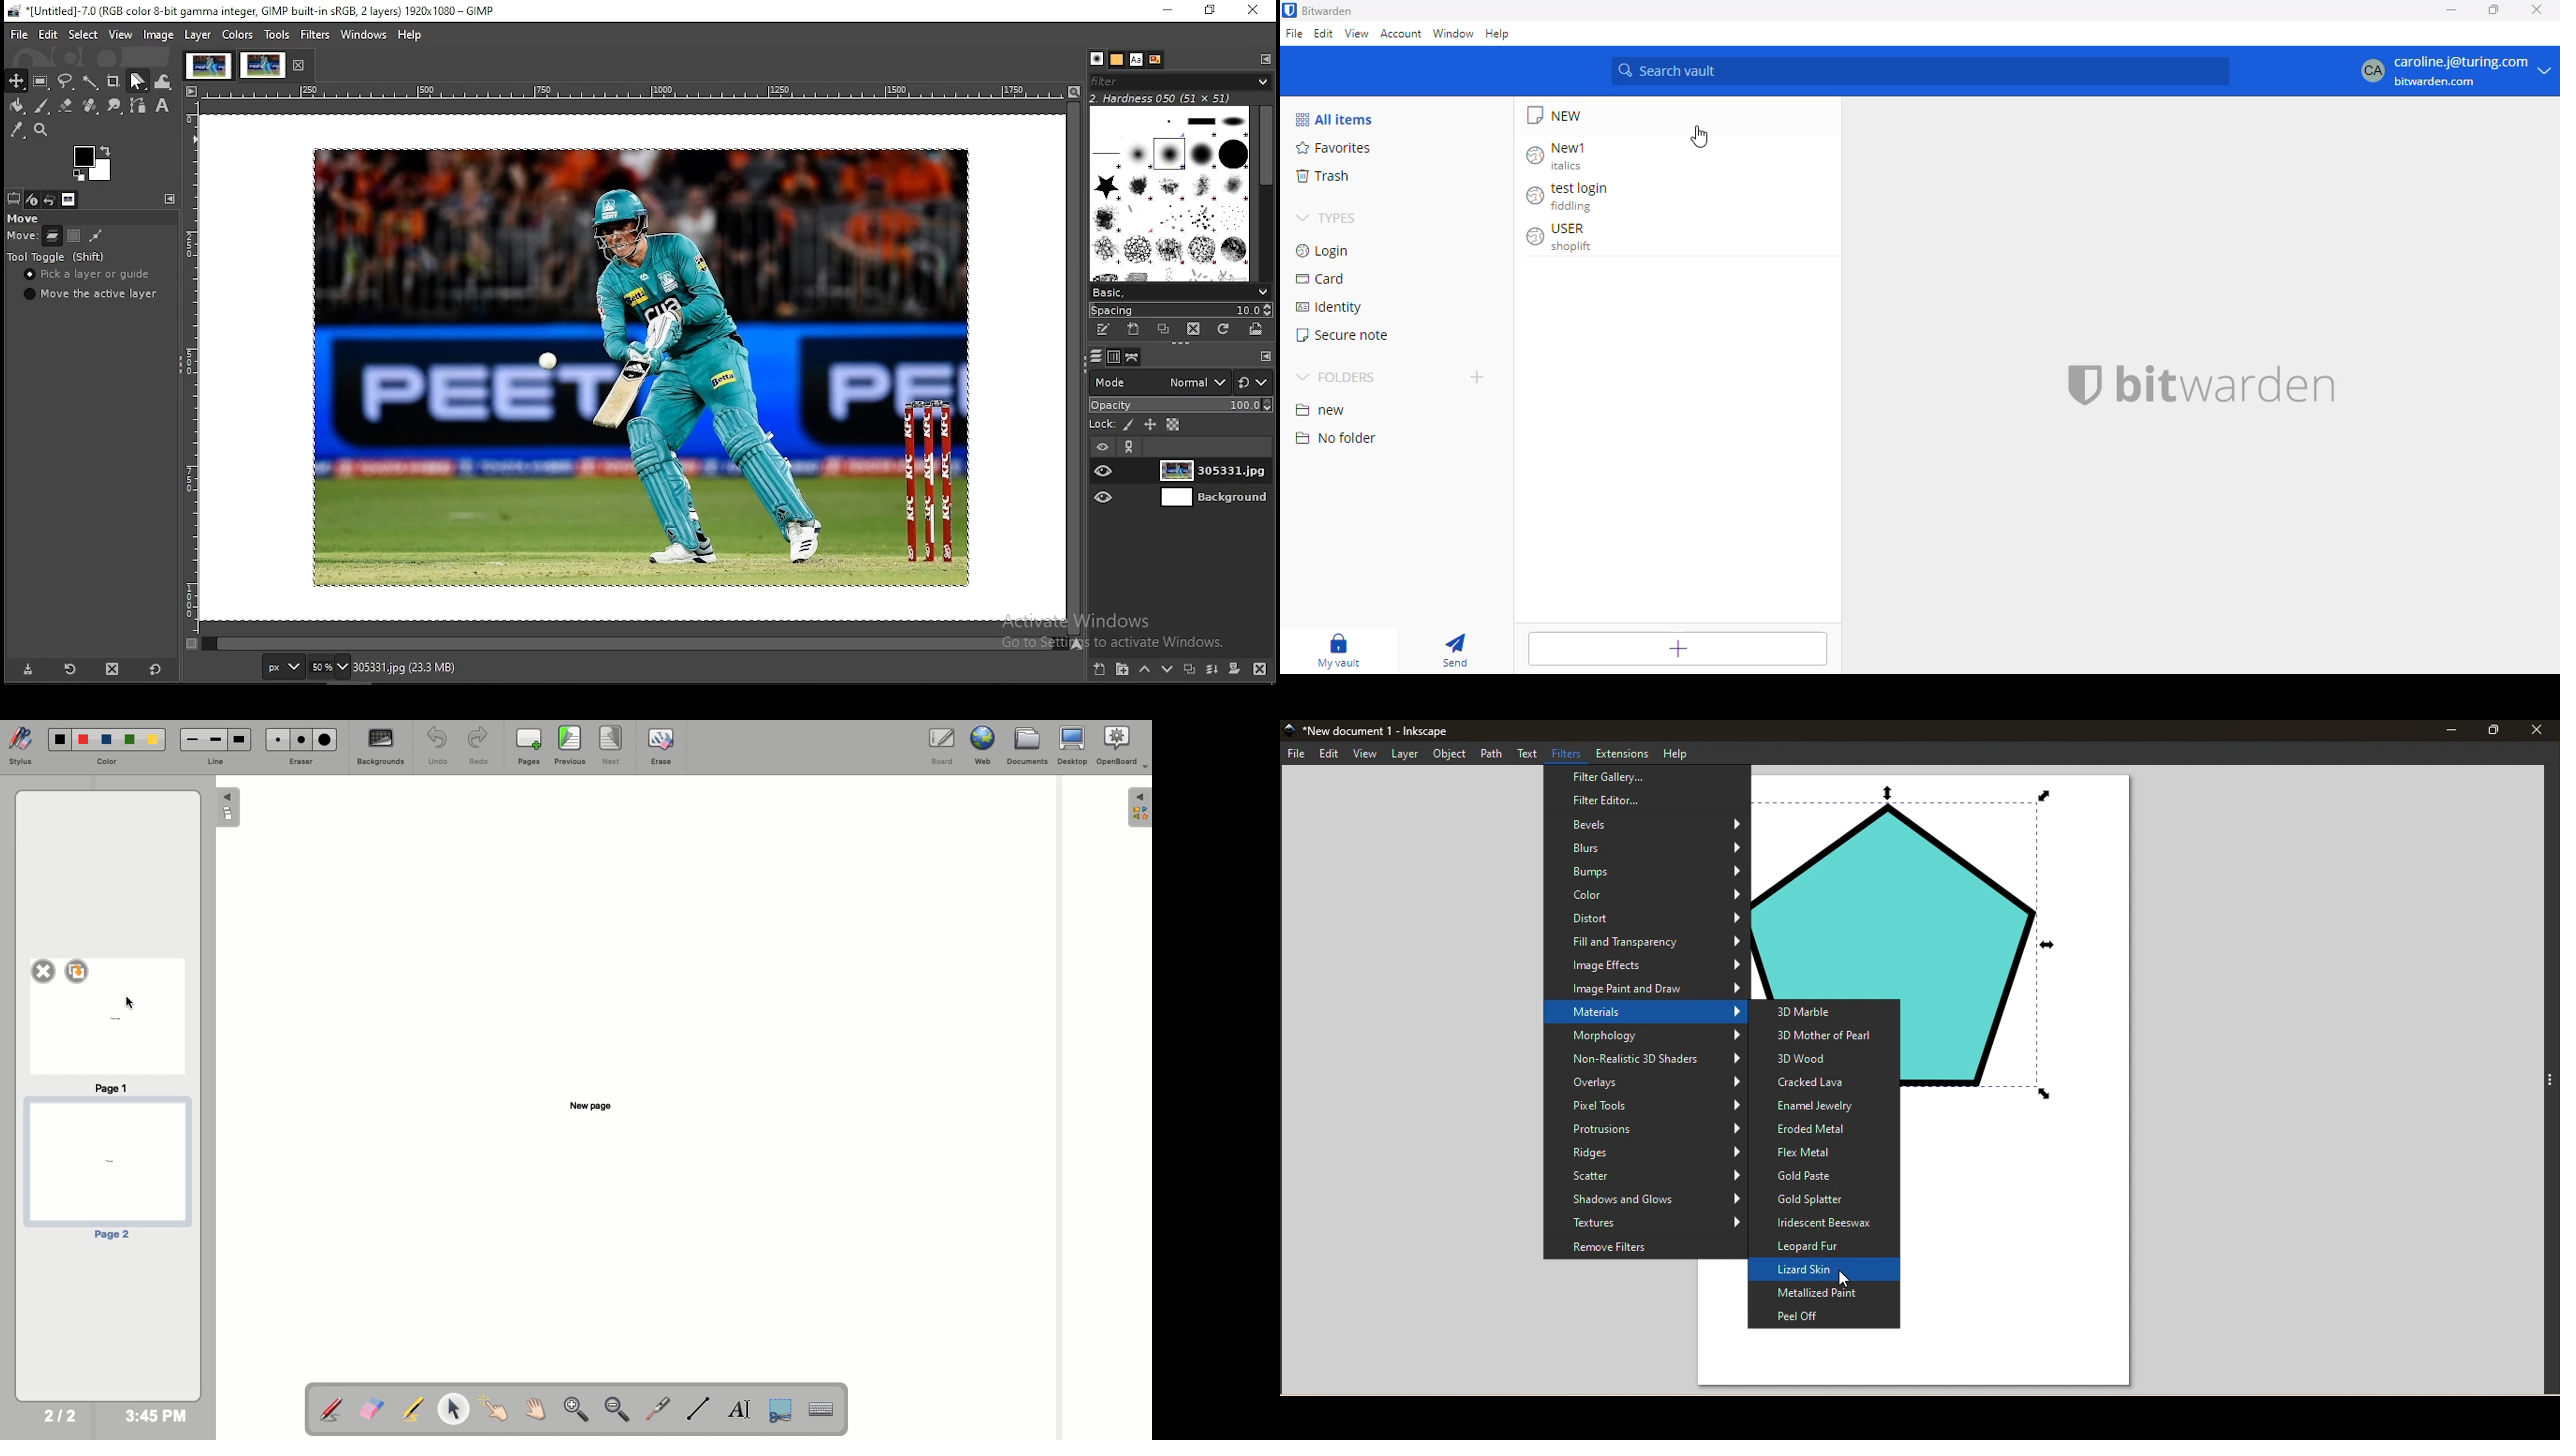 This screenshot has height=1456, width=2576. What do you see at coordinates (69, 669) in the screenshot?
I see `restore tool preset` at bounding box center [69, 669].